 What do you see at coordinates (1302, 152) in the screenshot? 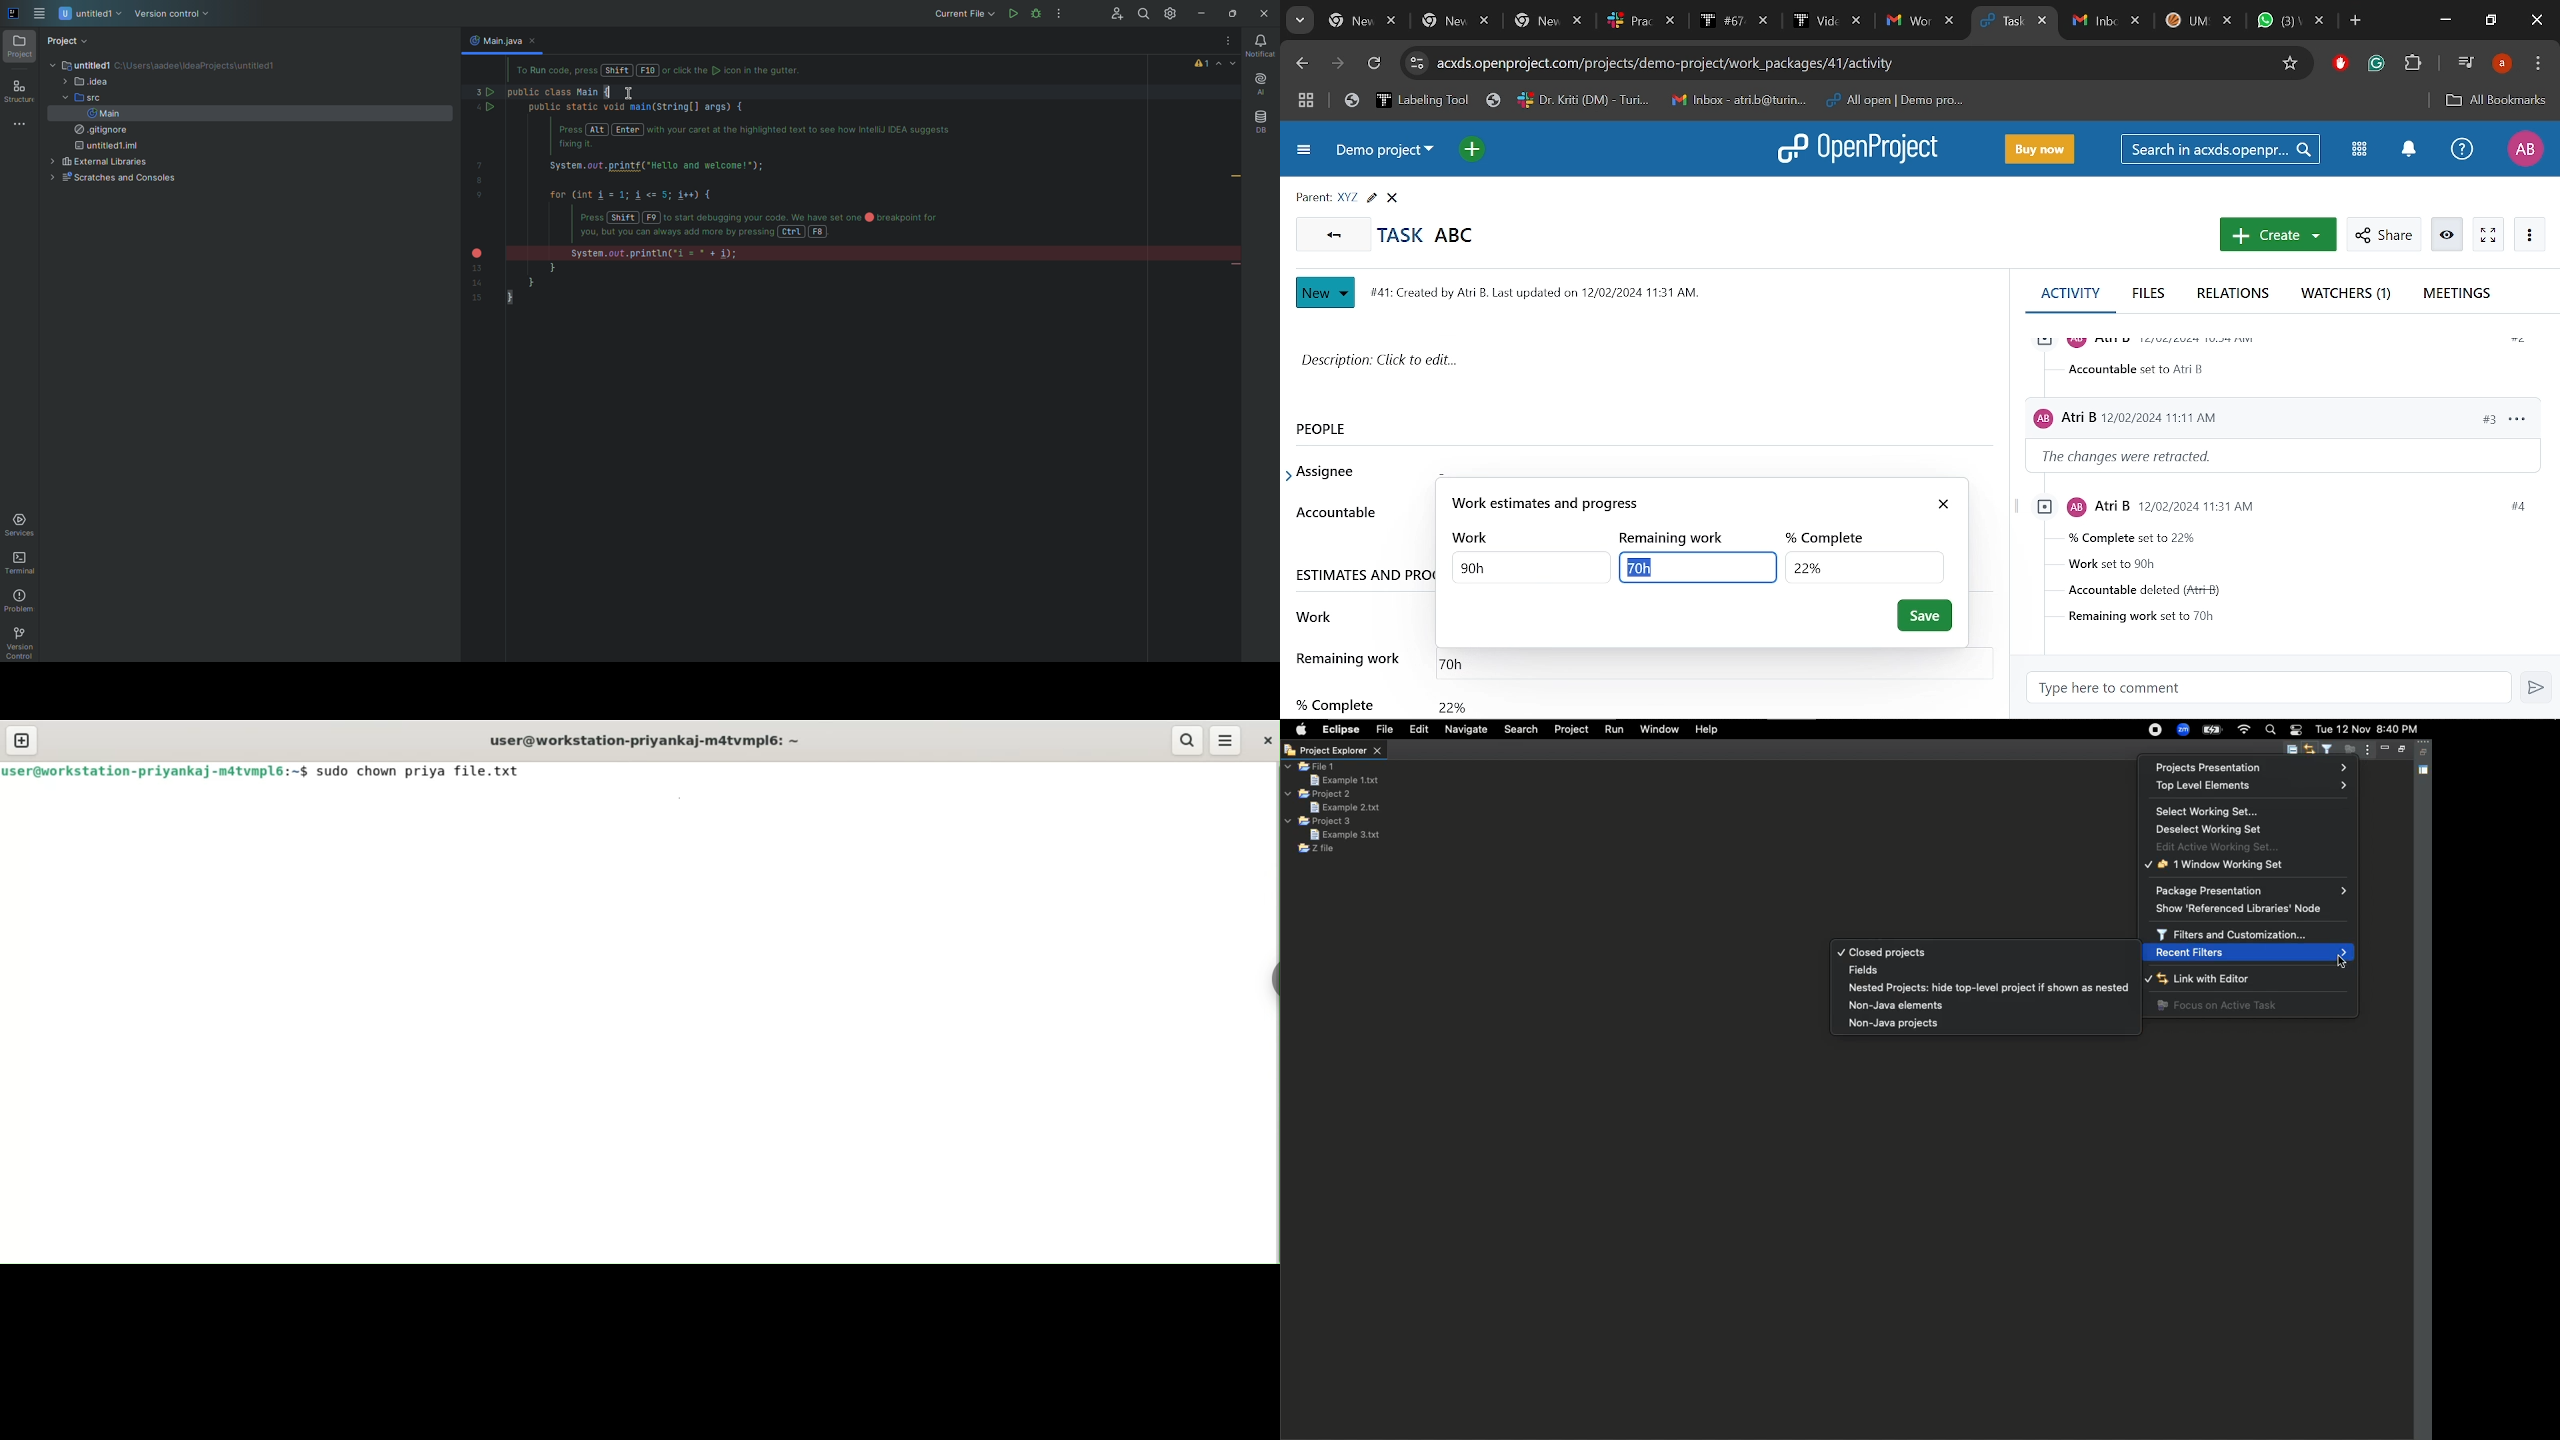
I see `Expand project menu` at bounding box center [1302, 152].